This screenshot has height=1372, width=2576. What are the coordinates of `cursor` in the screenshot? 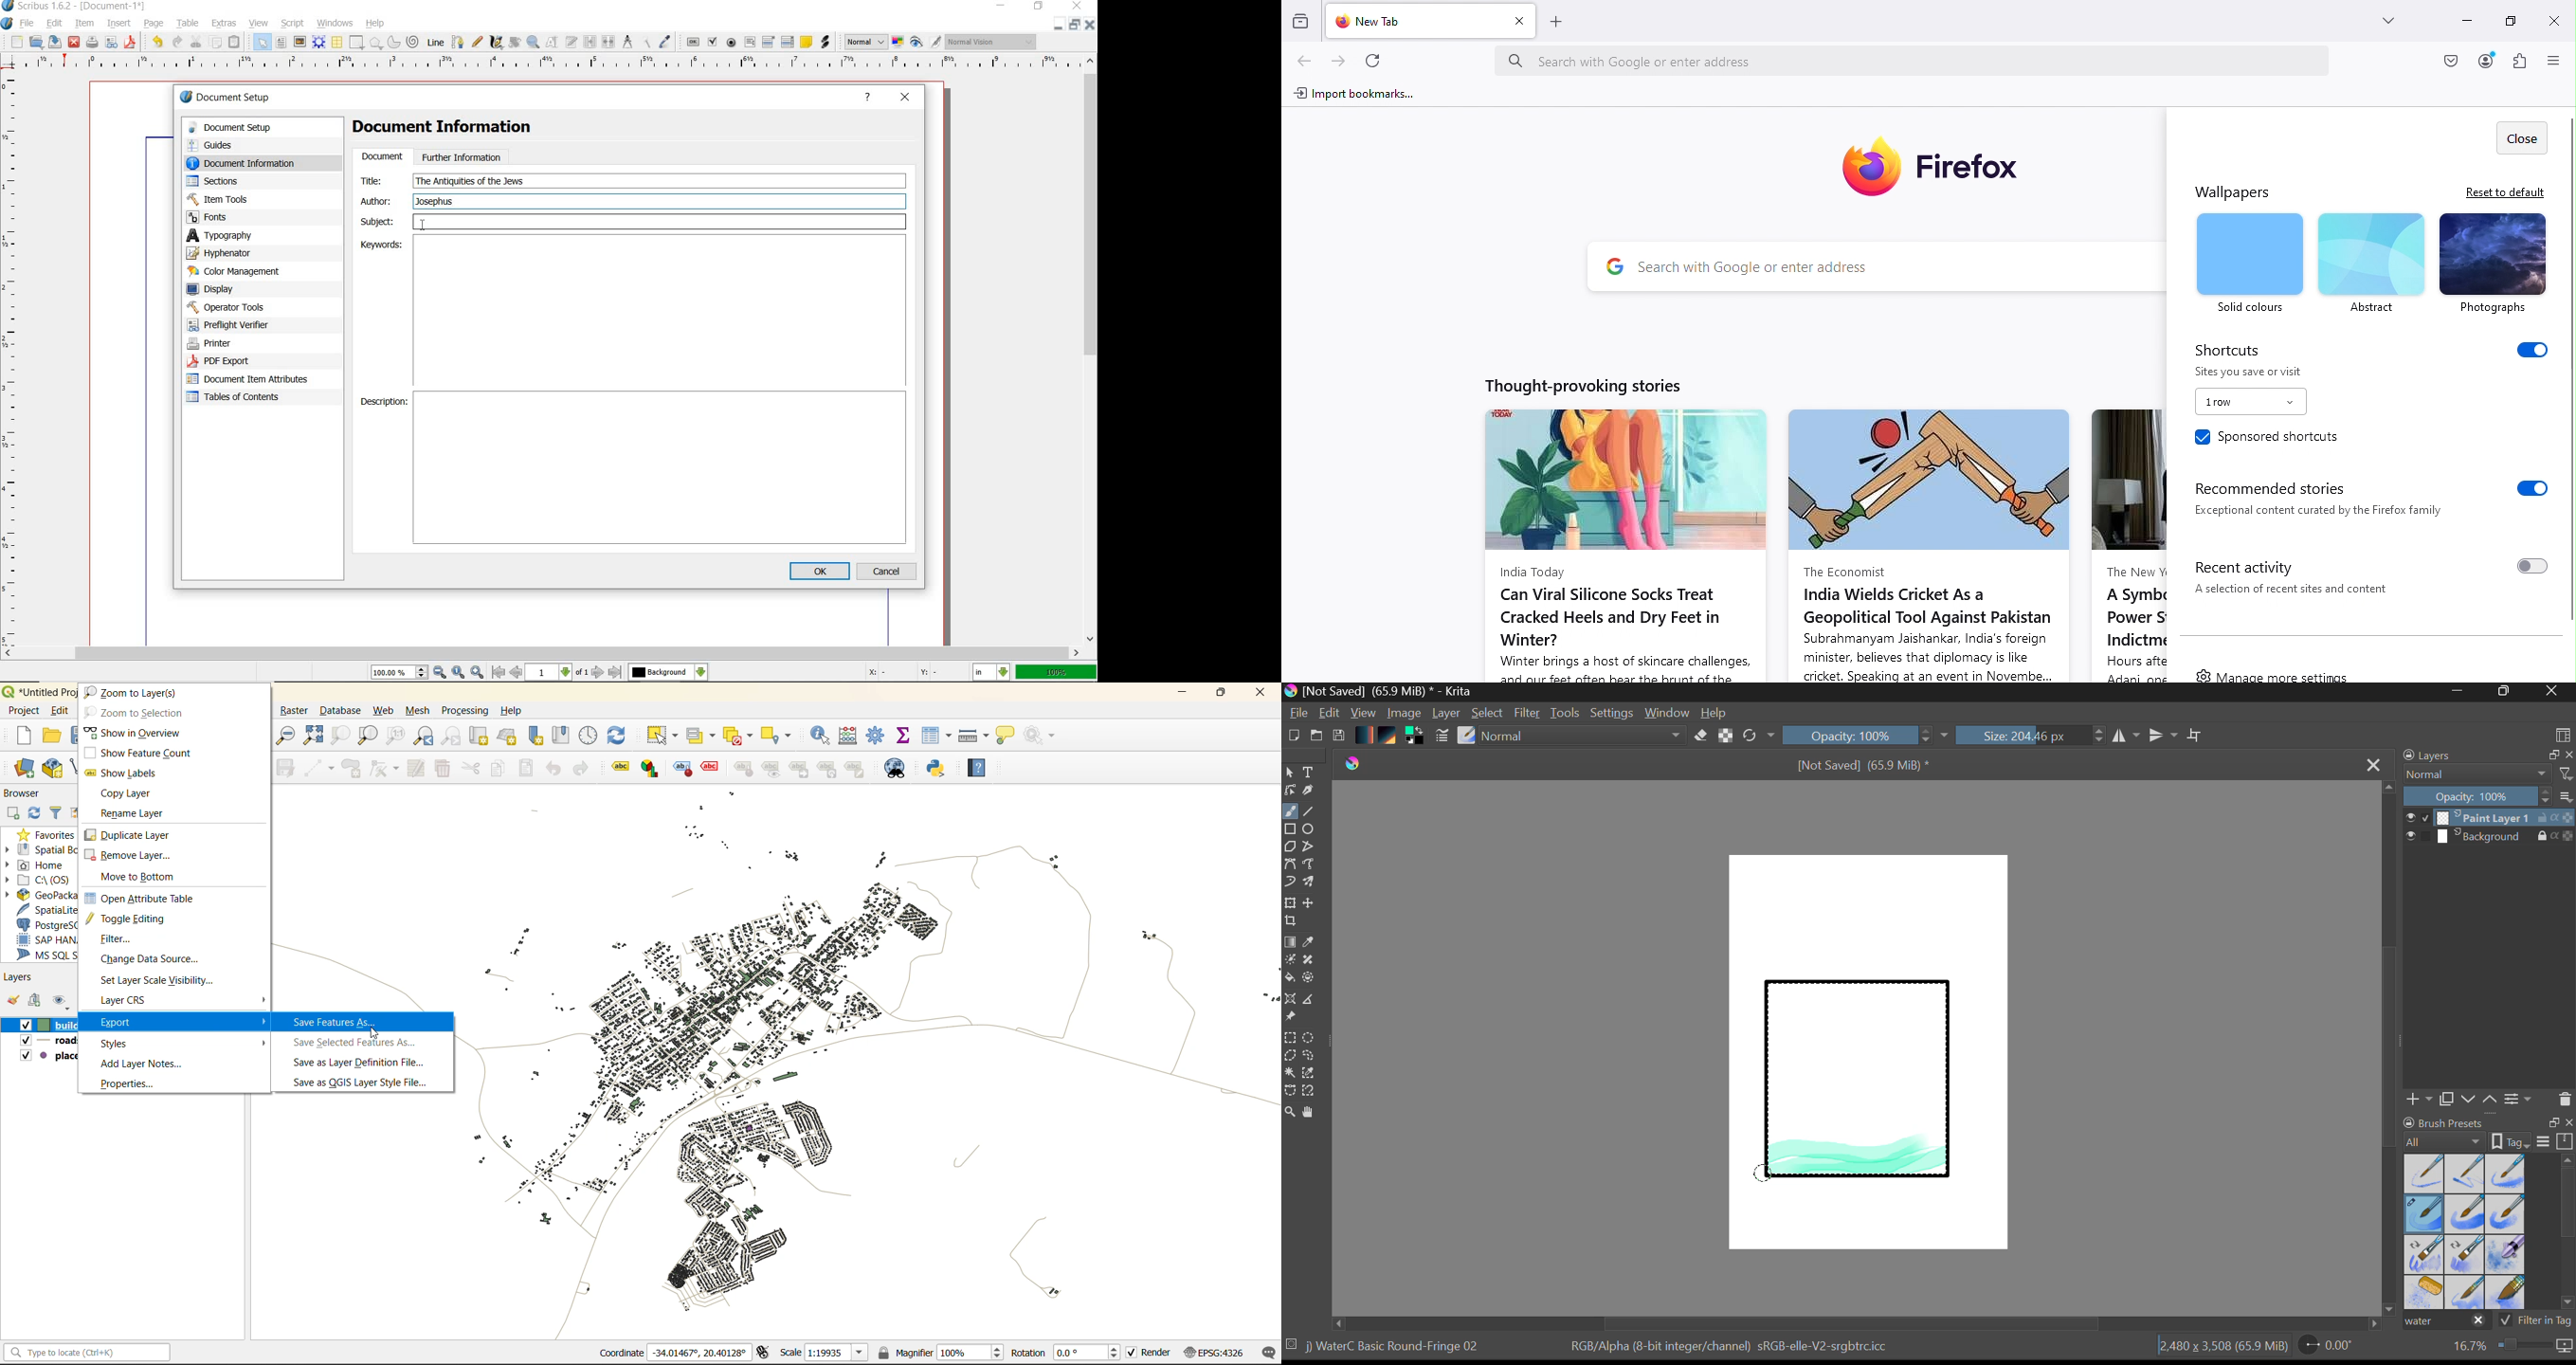 It's located at (423, 226).